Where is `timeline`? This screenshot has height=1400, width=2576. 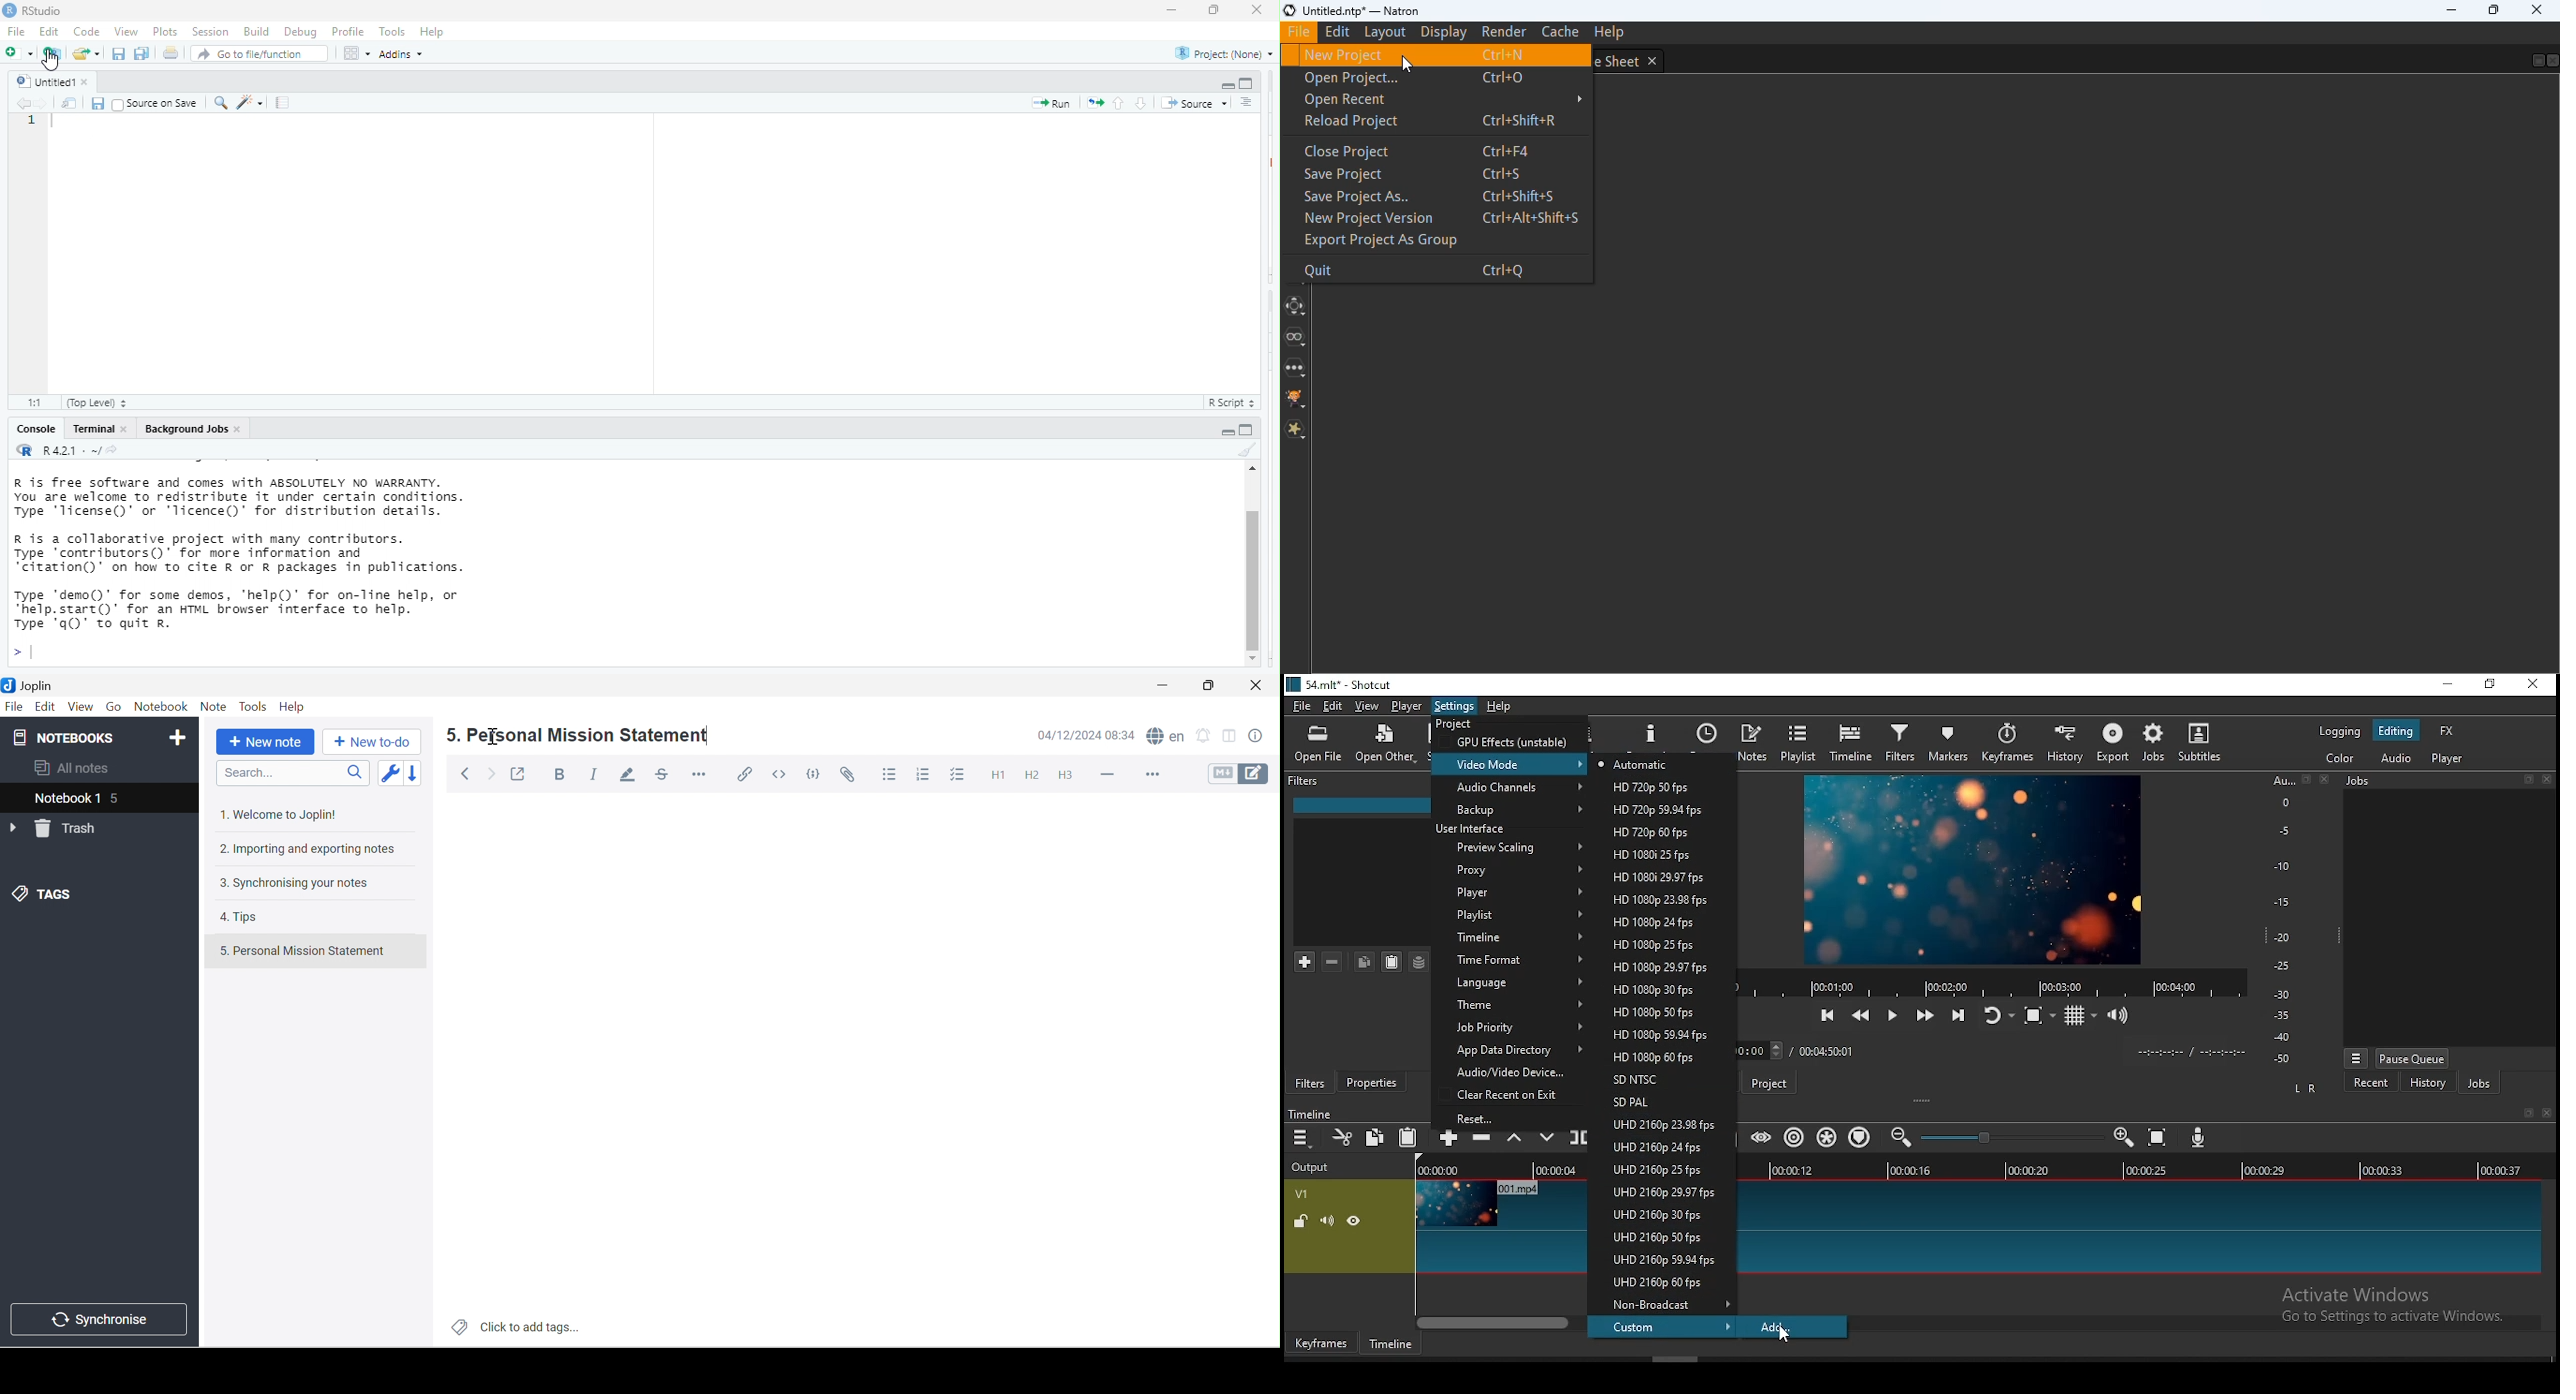 timeline is located at coordinates (1388, 1345).